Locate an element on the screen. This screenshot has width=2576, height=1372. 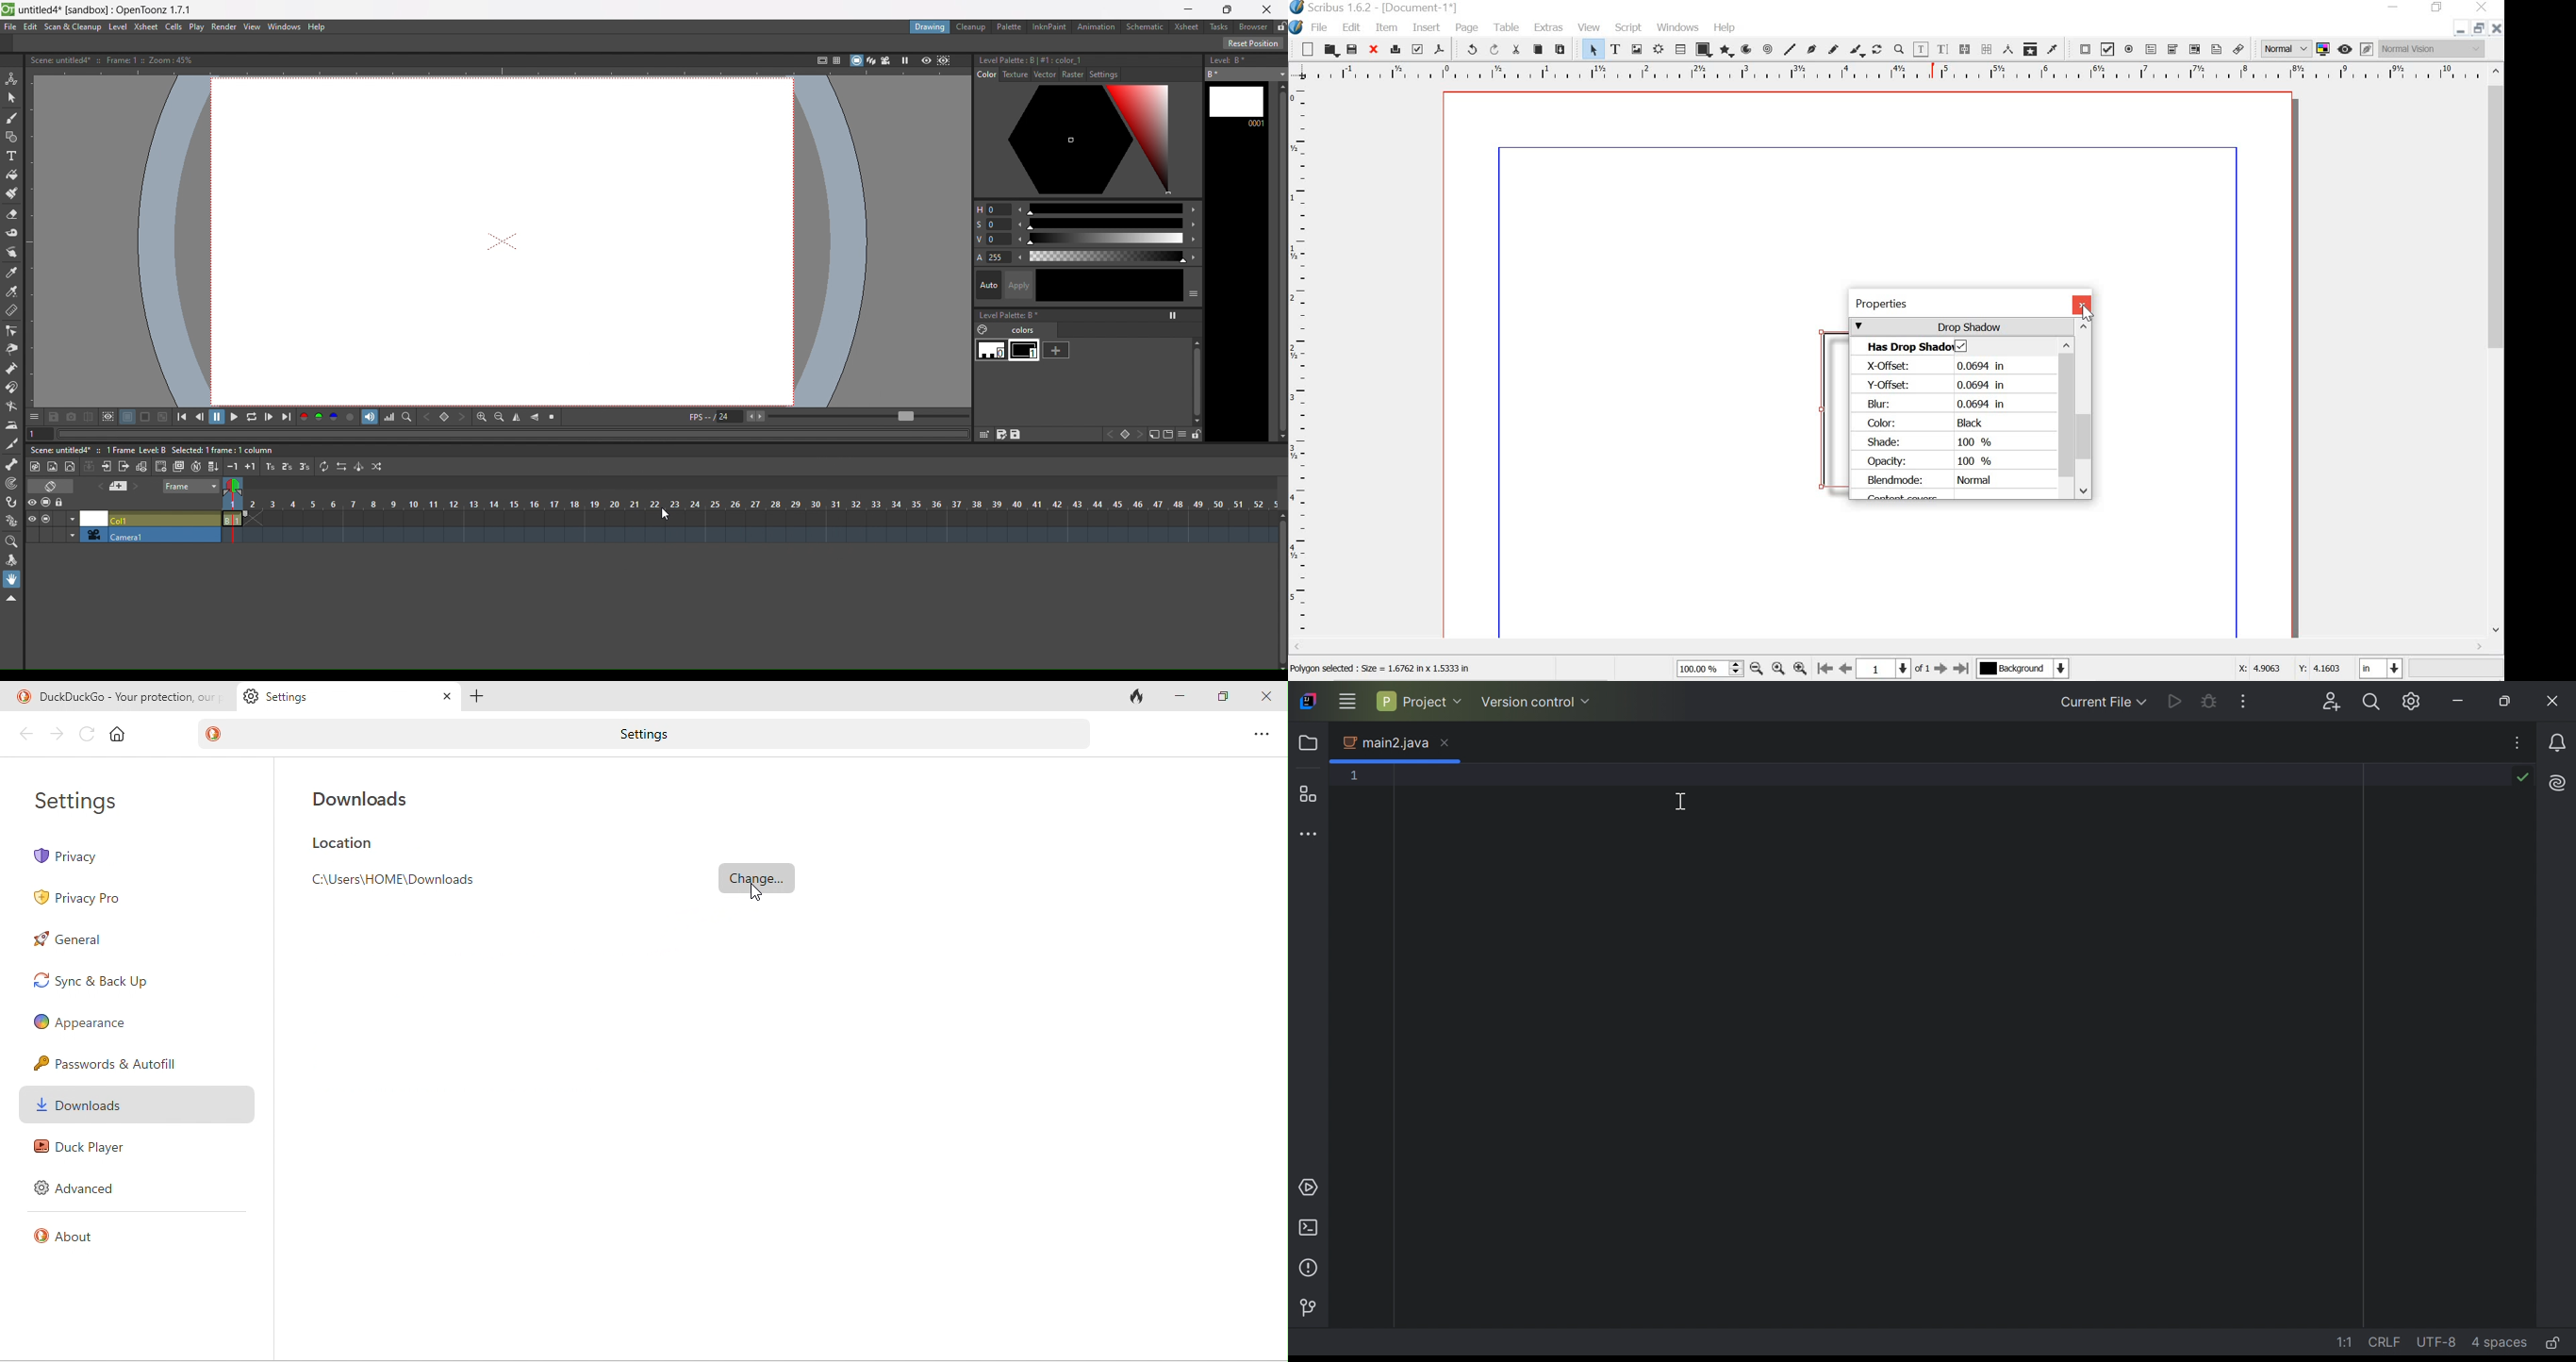
PAGE is located at coordinates (1468, 28).